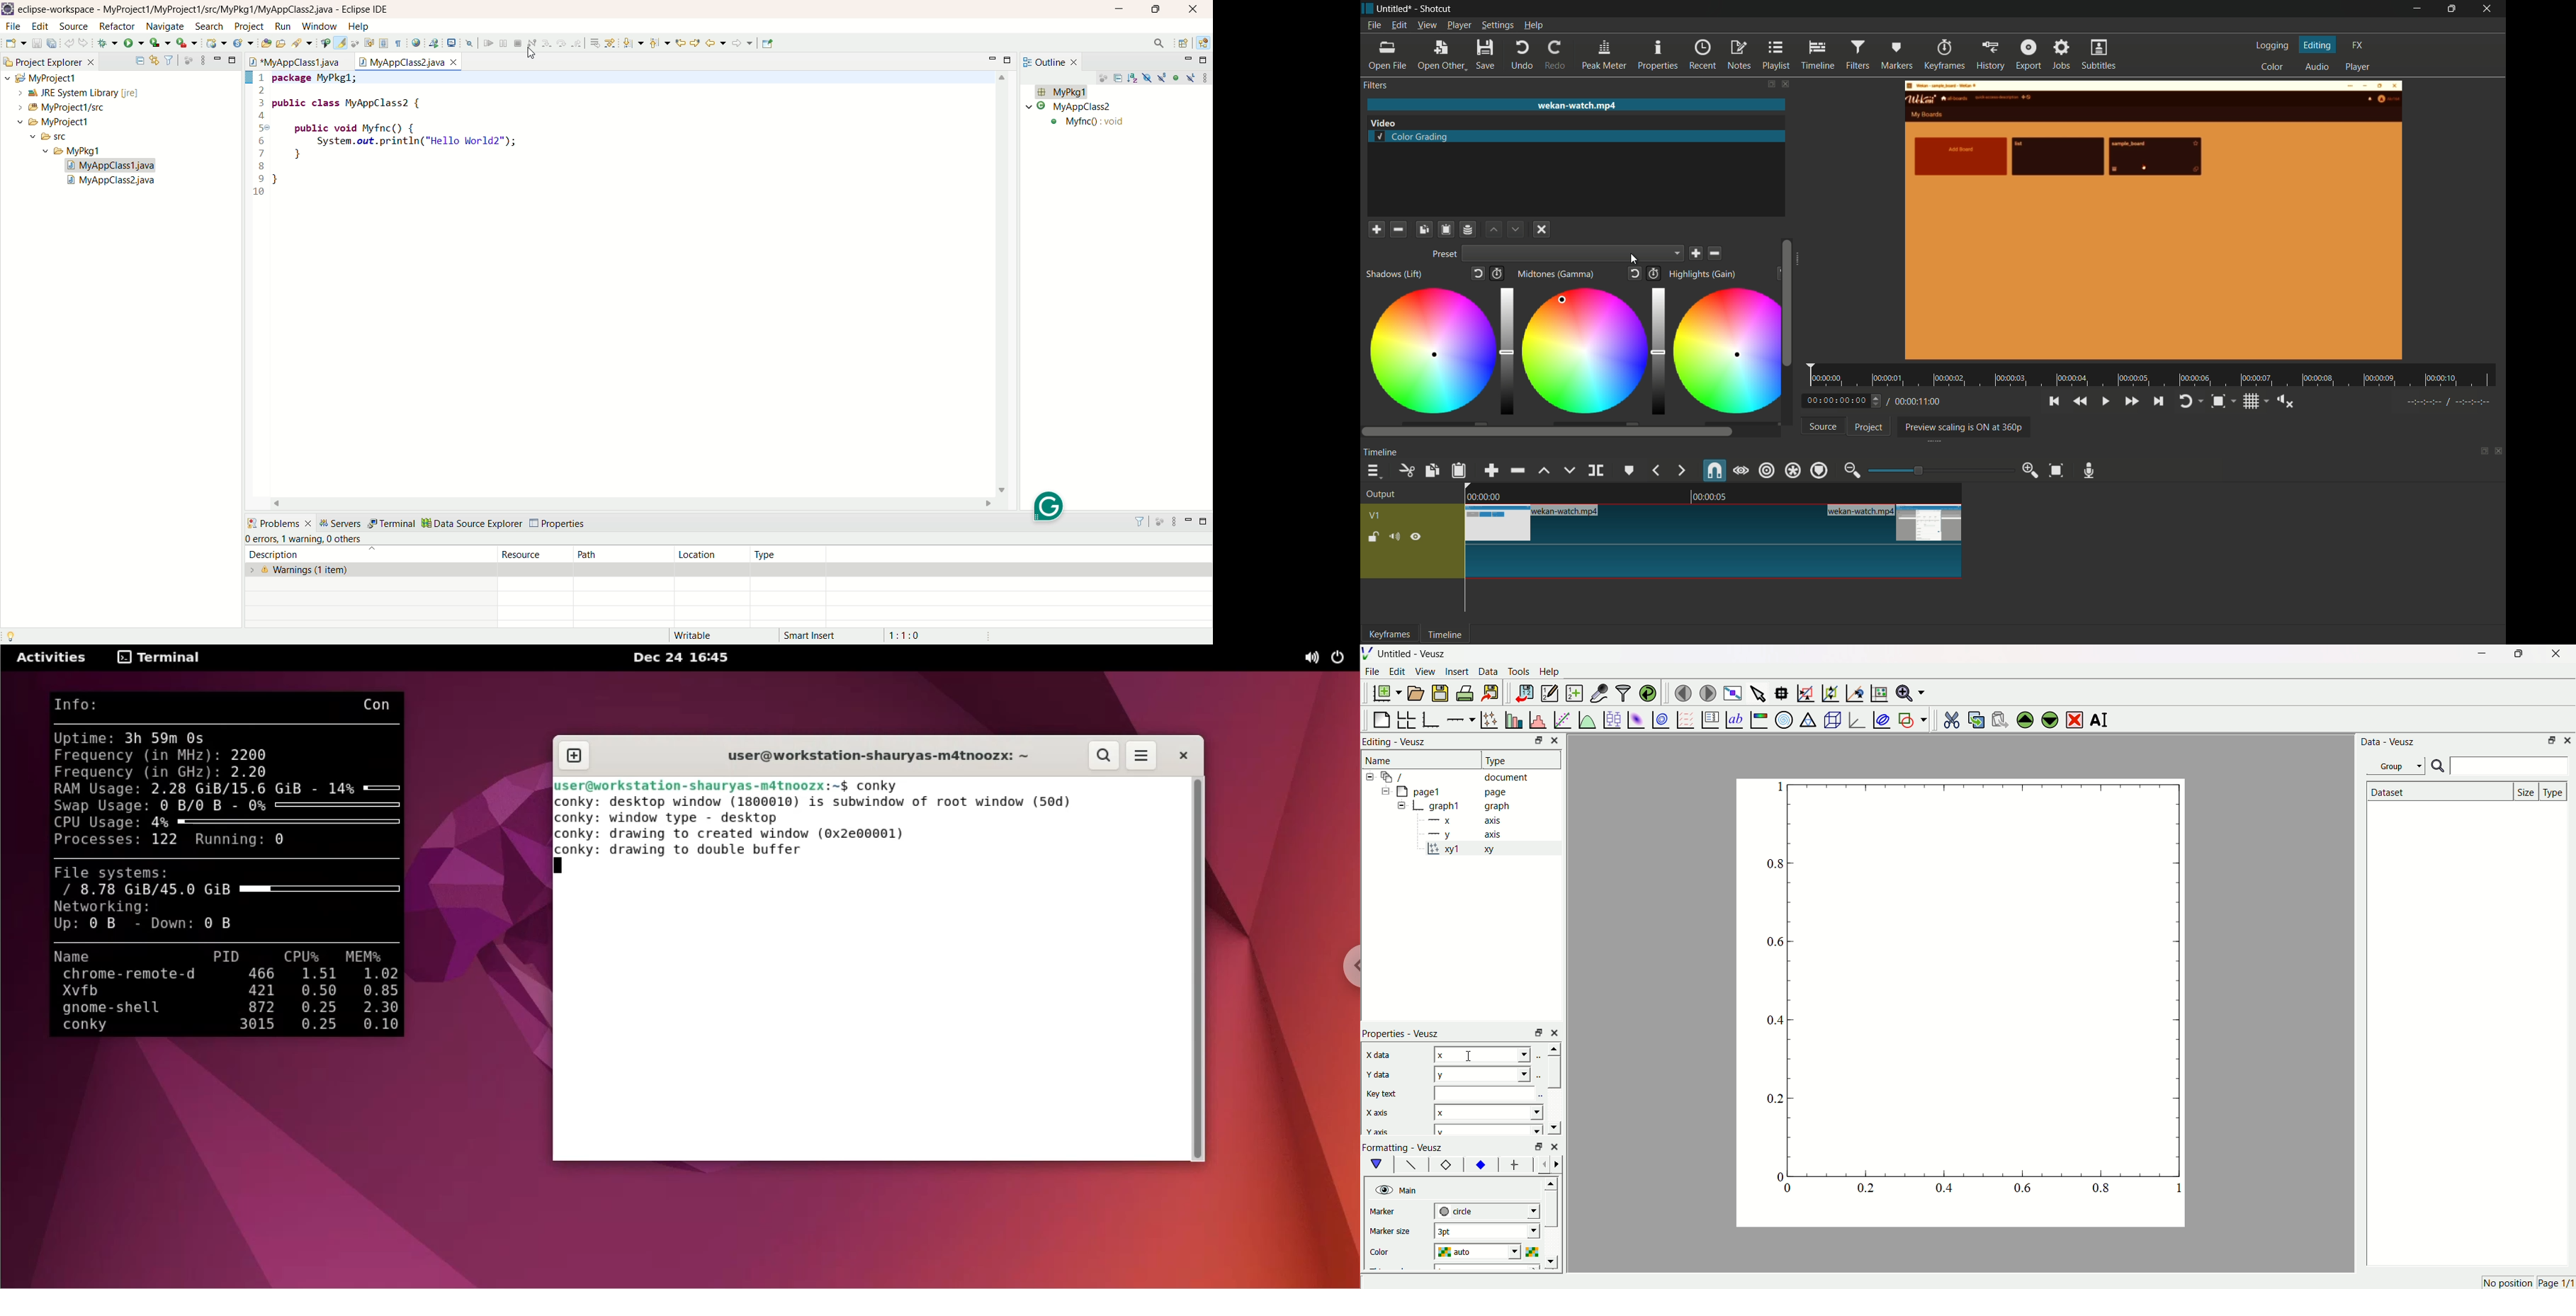 The width and height of the screenshot is (2576, 1316). I want to click on peak meter, so click(1606, 55).